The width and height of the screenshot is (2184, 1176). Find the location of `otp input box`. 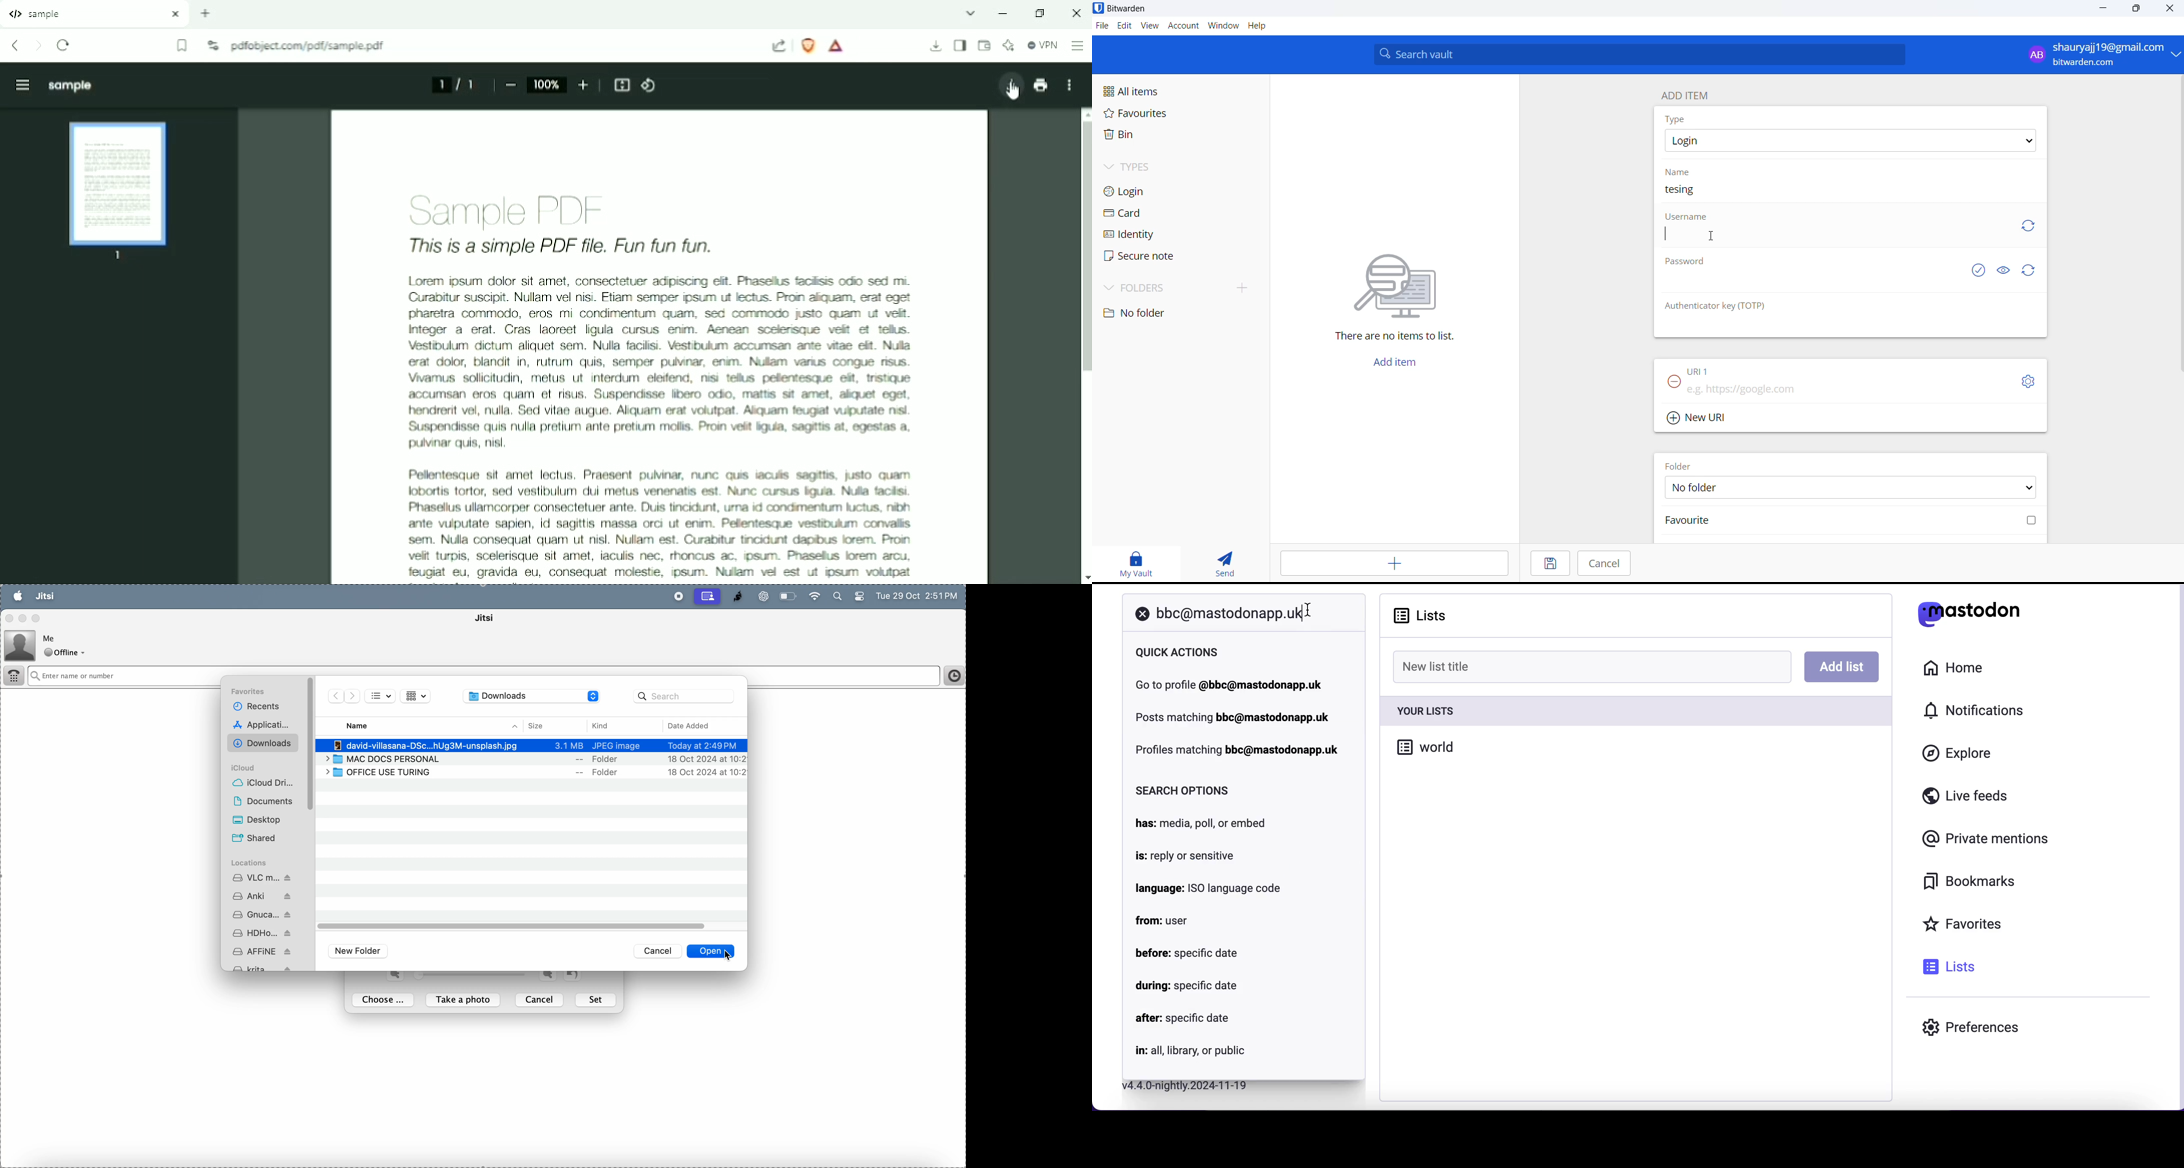

otp input box is located at coordinates (1846, 327).